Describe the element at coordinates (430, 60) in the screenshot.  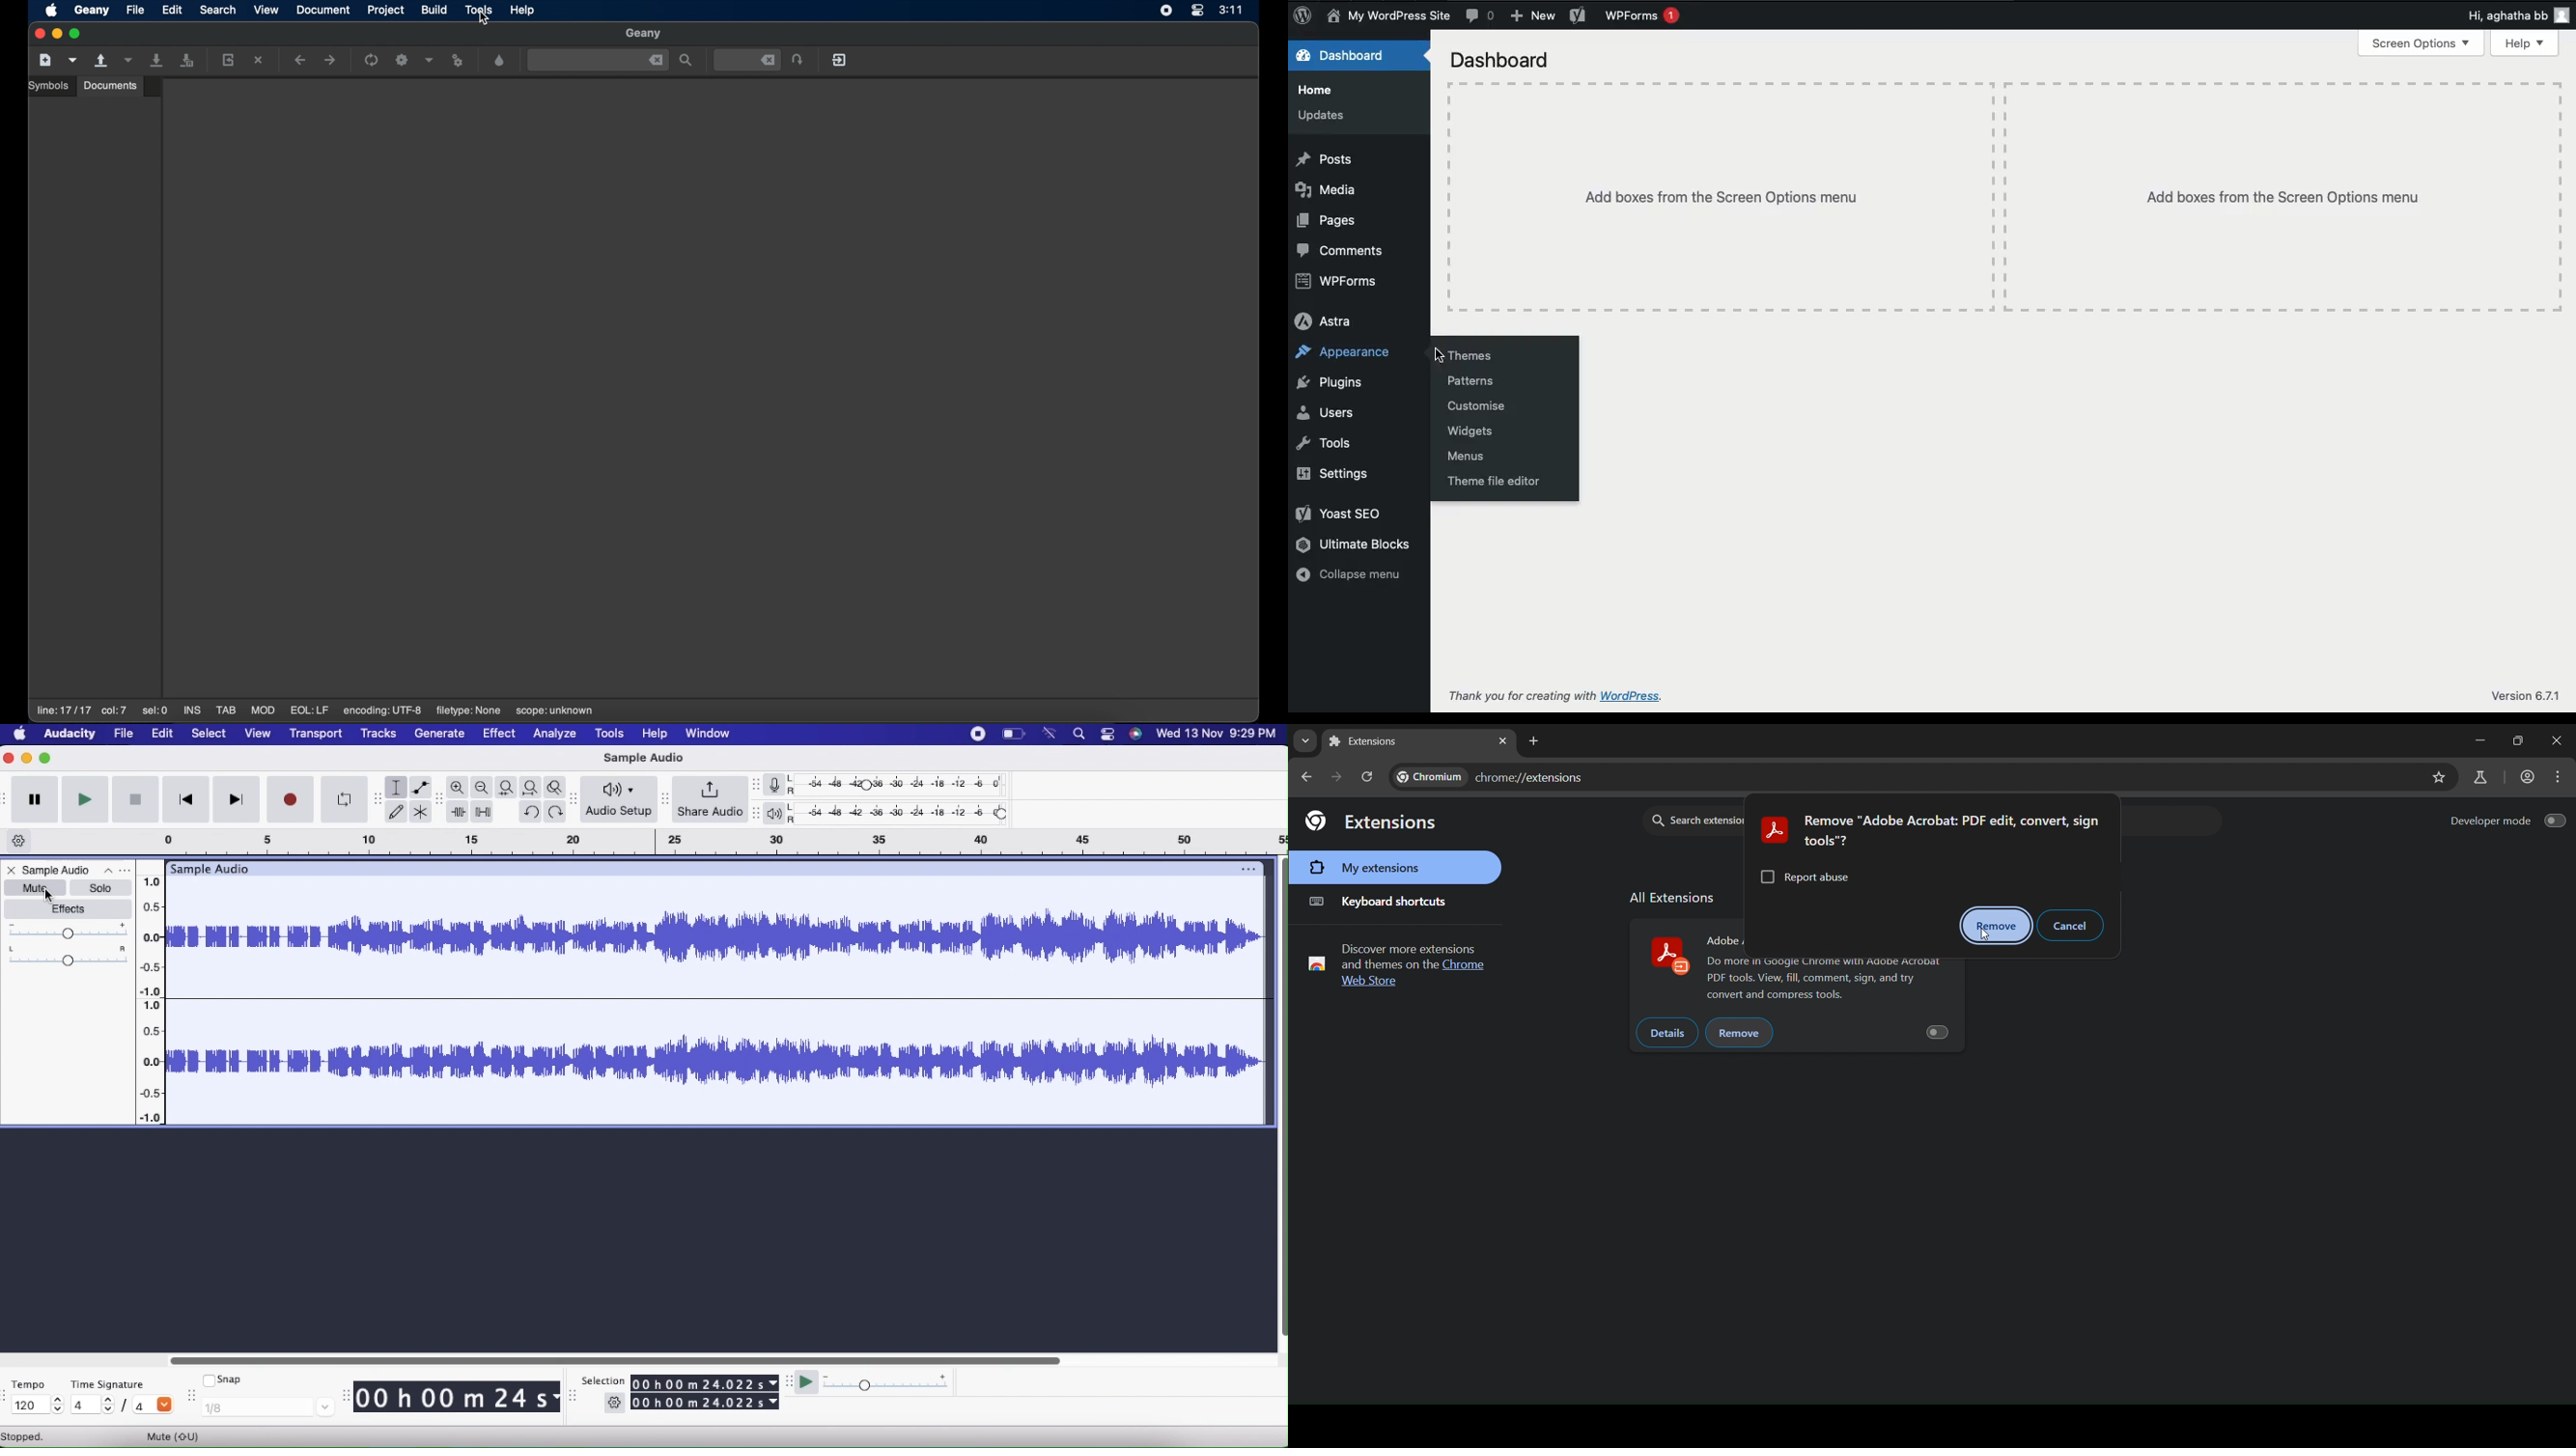
I see `choose more build options` at that location.